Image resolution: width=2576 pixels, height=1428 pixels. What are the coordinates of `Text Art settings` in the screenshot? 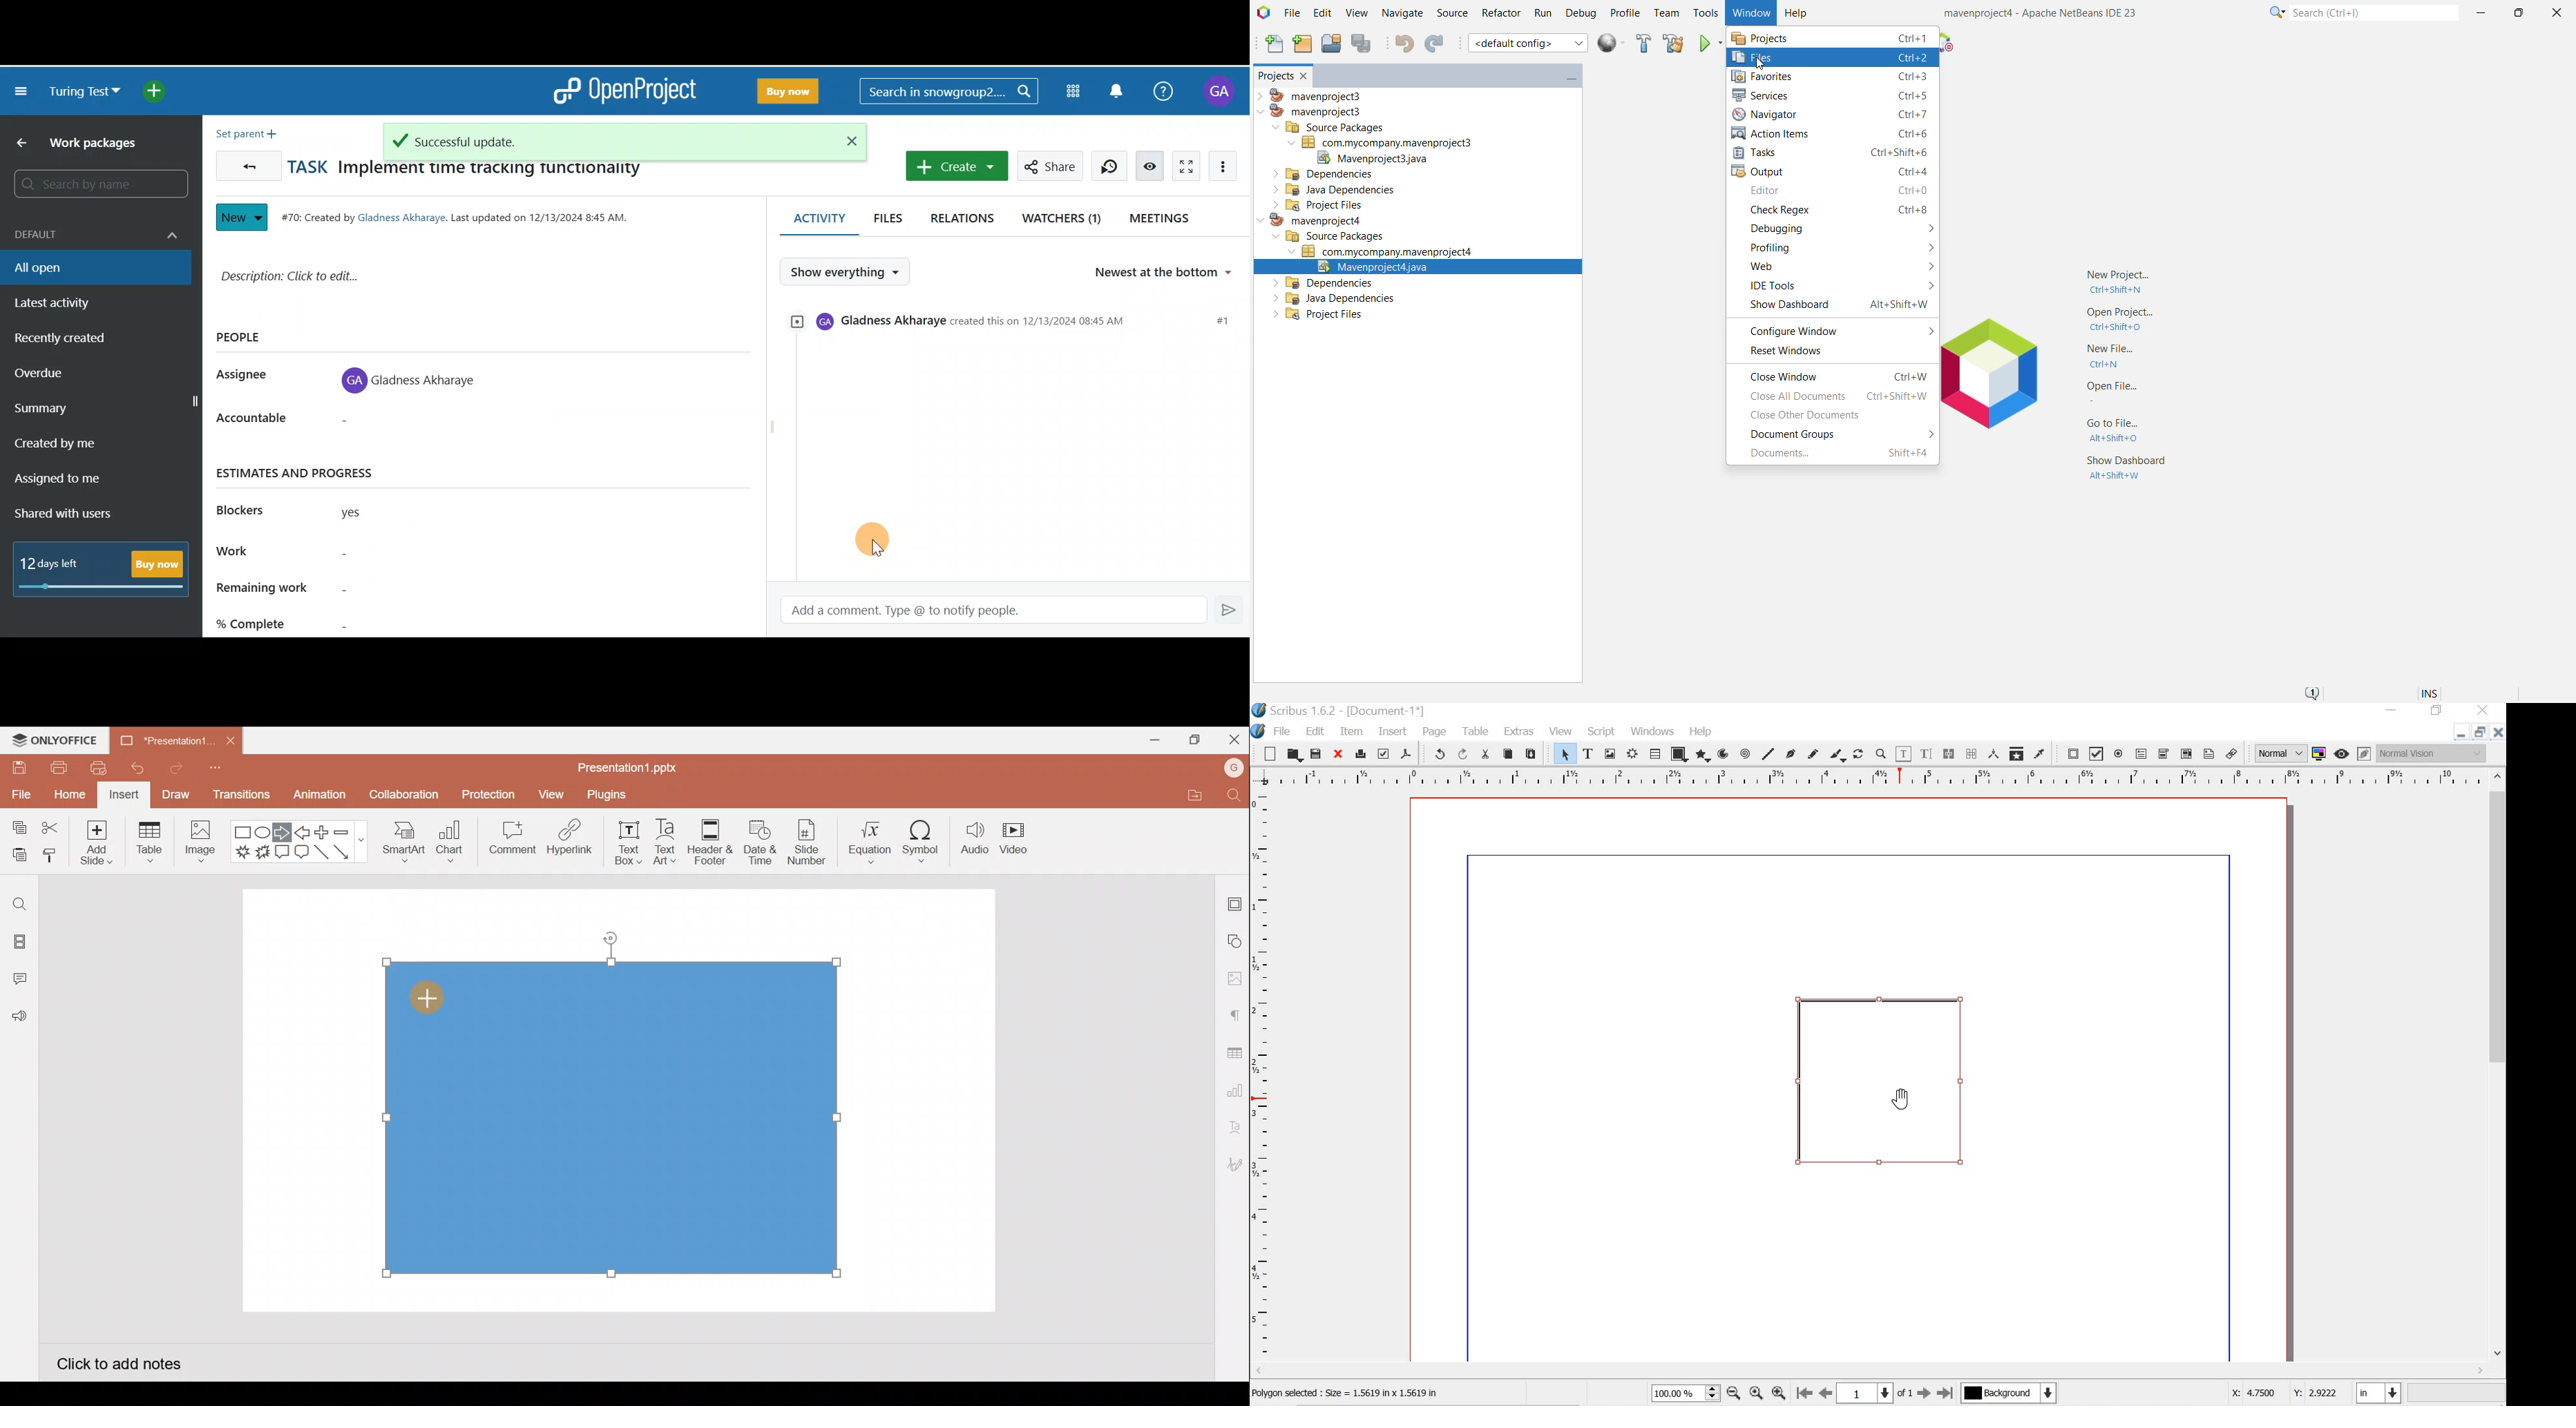 It's located at (1234, 1128).